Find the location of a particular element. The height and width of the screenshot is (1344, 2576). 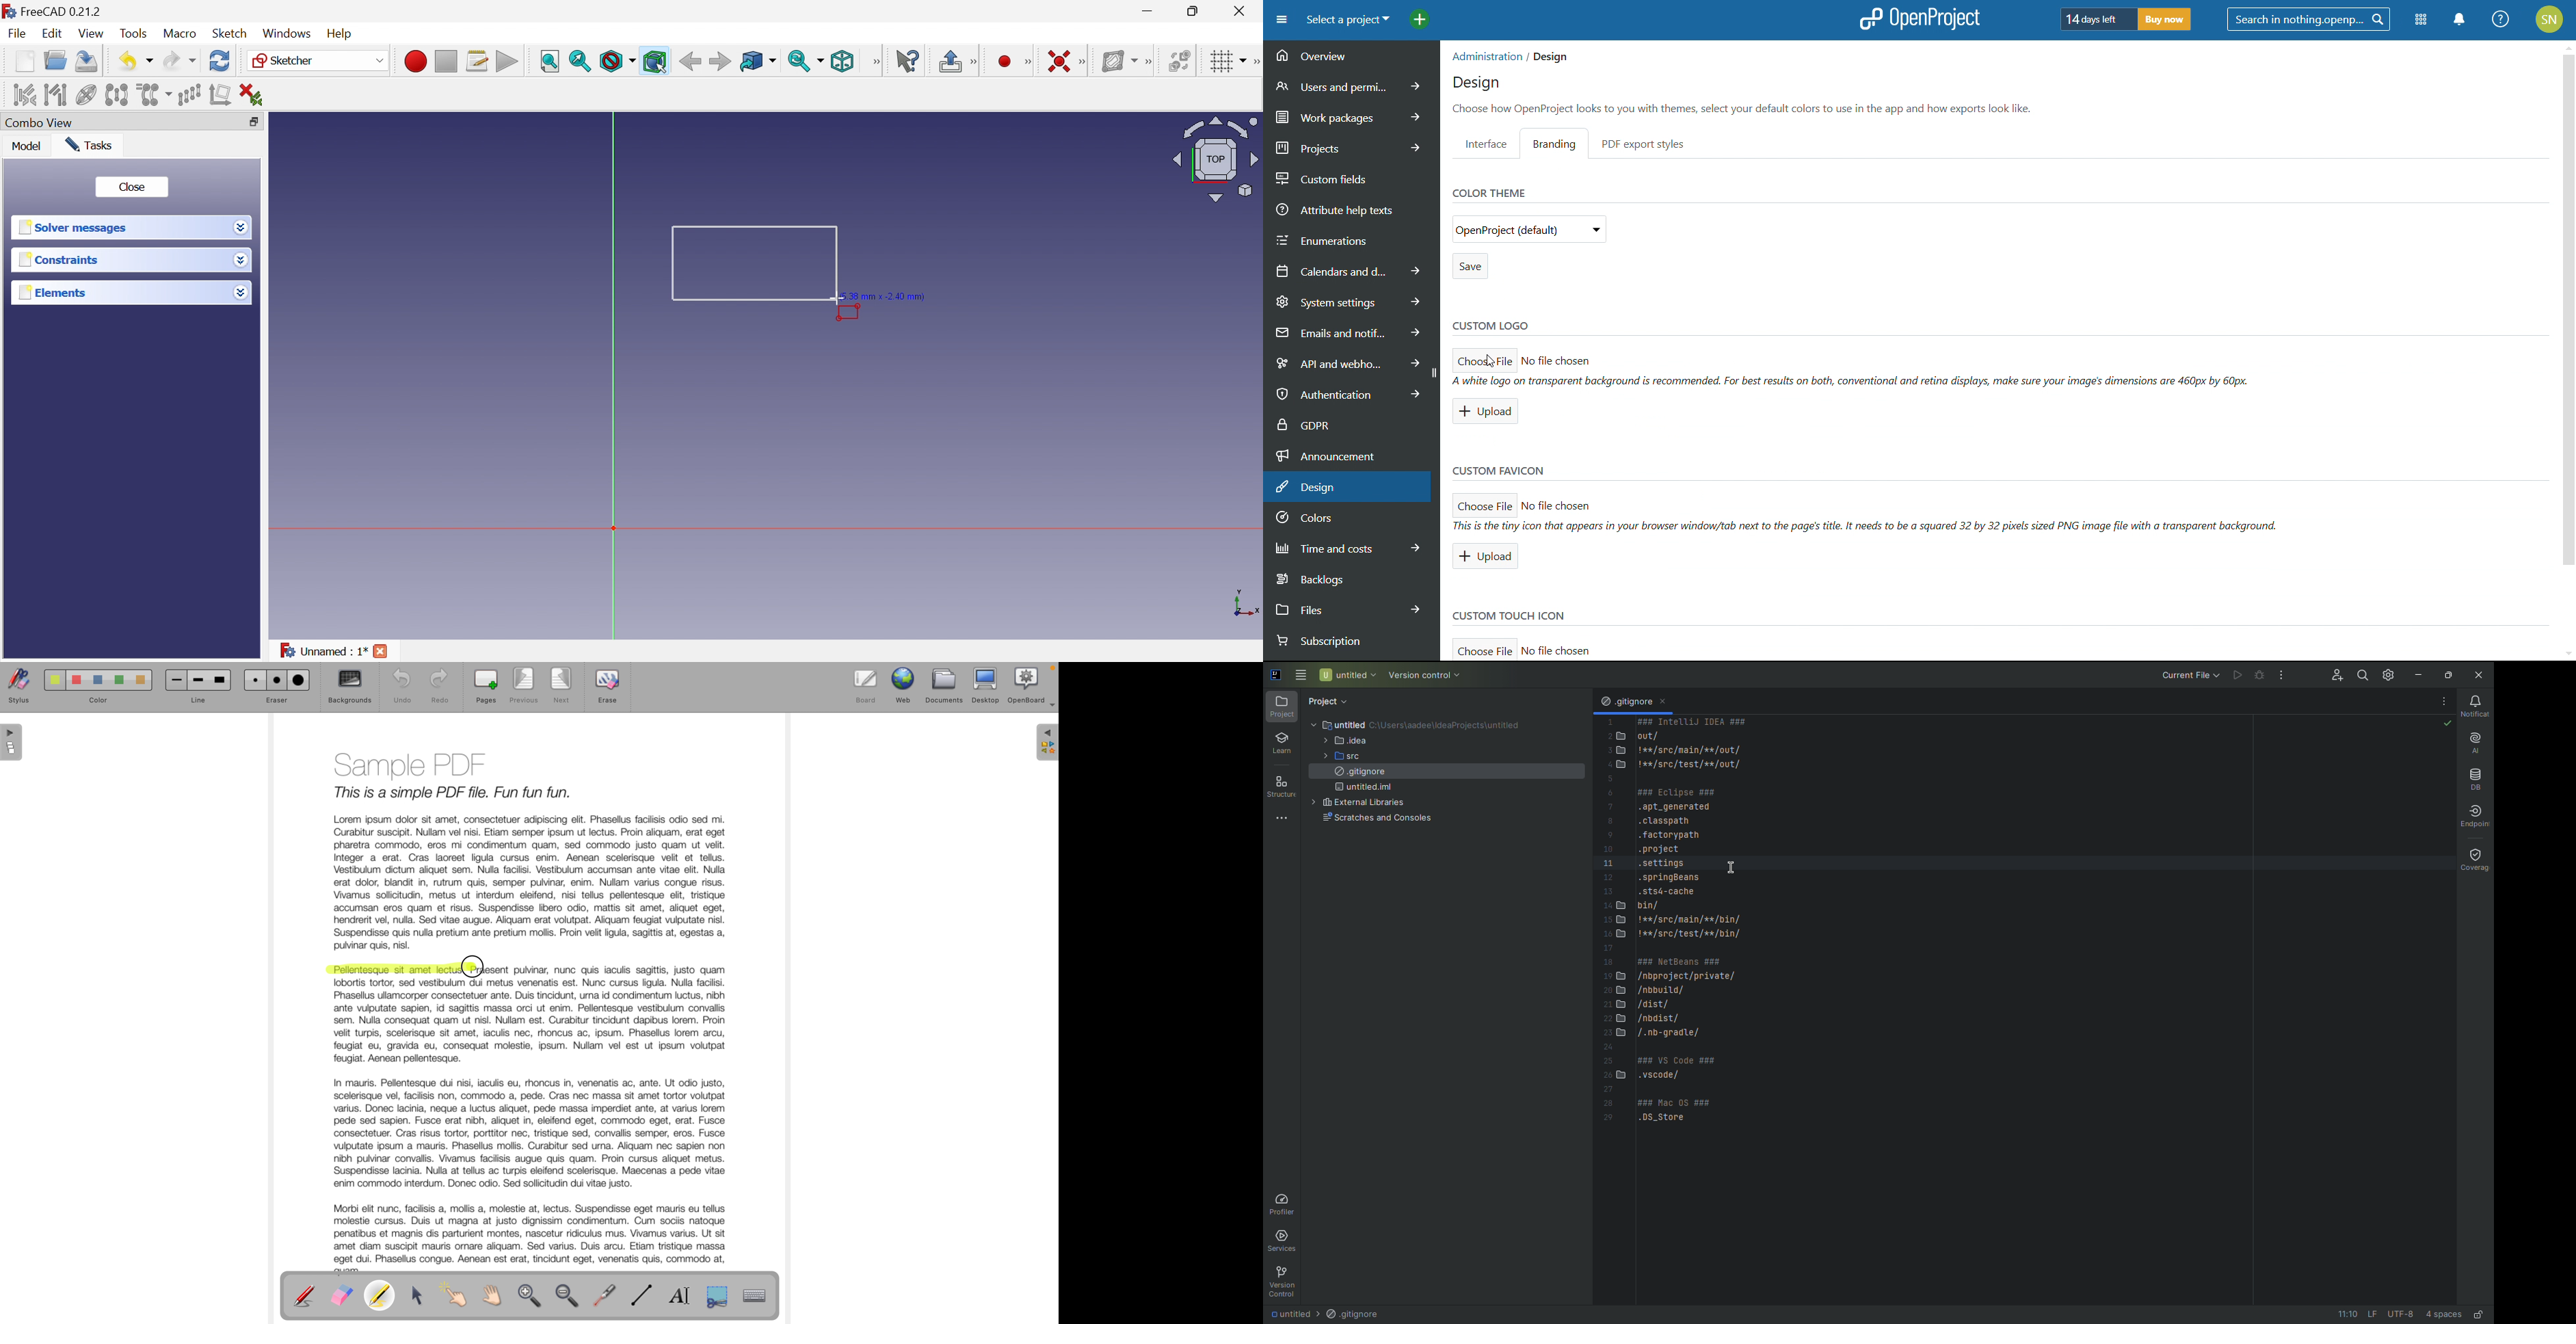

Learn is located at coordinates (1282, 743).